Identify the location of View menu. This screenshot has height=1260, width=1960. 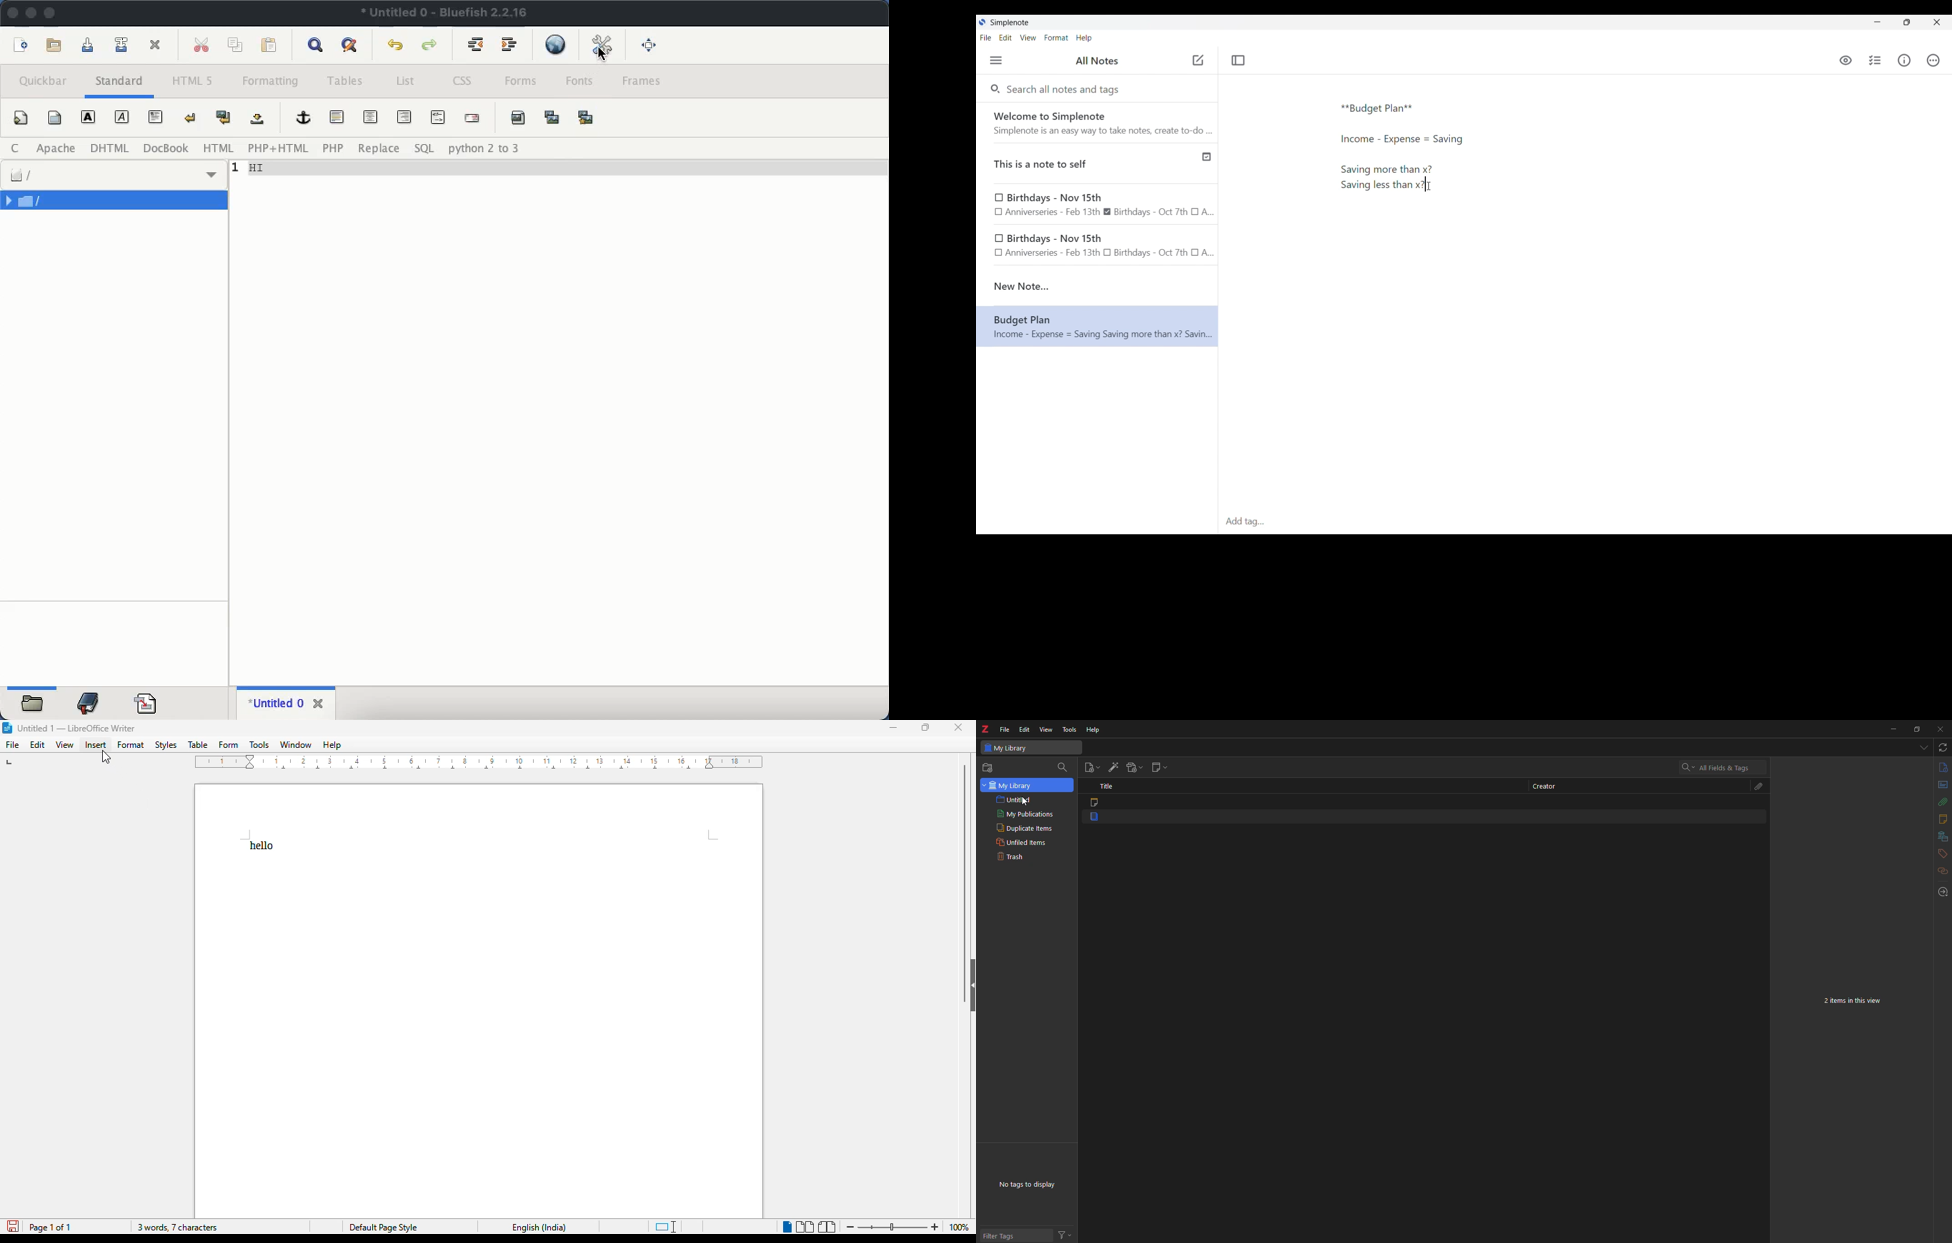
(1028, 37).